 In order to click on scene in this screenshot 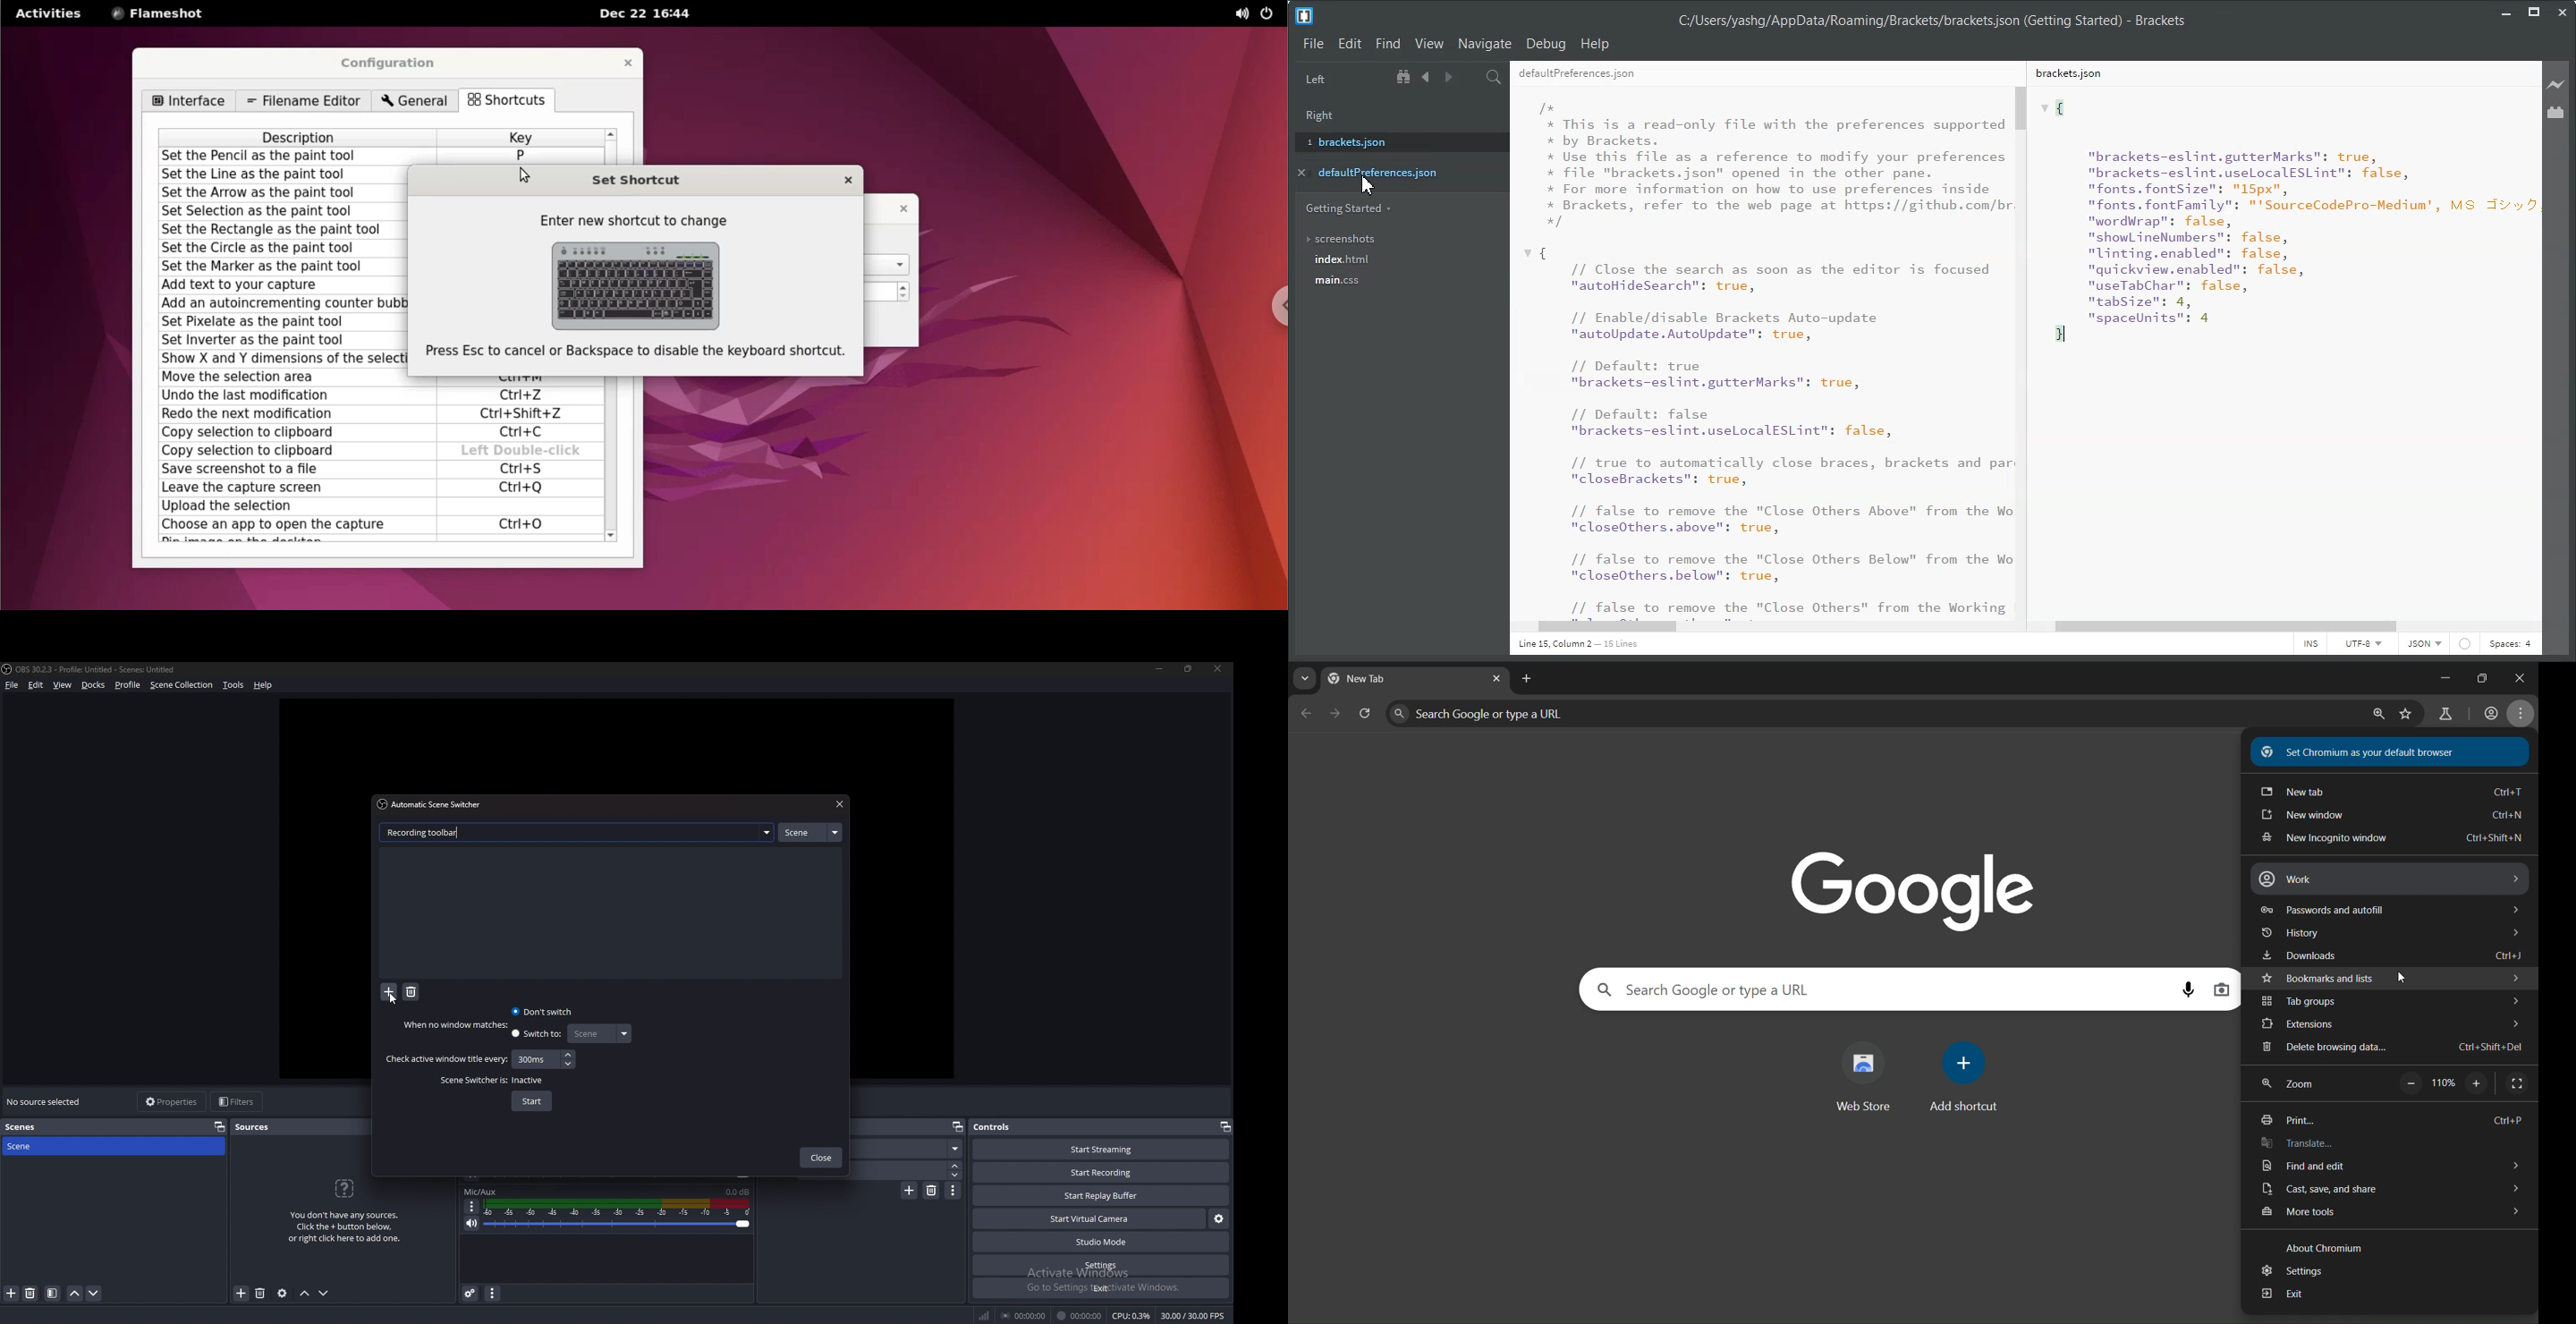, I will do `click(598, 1033)`.